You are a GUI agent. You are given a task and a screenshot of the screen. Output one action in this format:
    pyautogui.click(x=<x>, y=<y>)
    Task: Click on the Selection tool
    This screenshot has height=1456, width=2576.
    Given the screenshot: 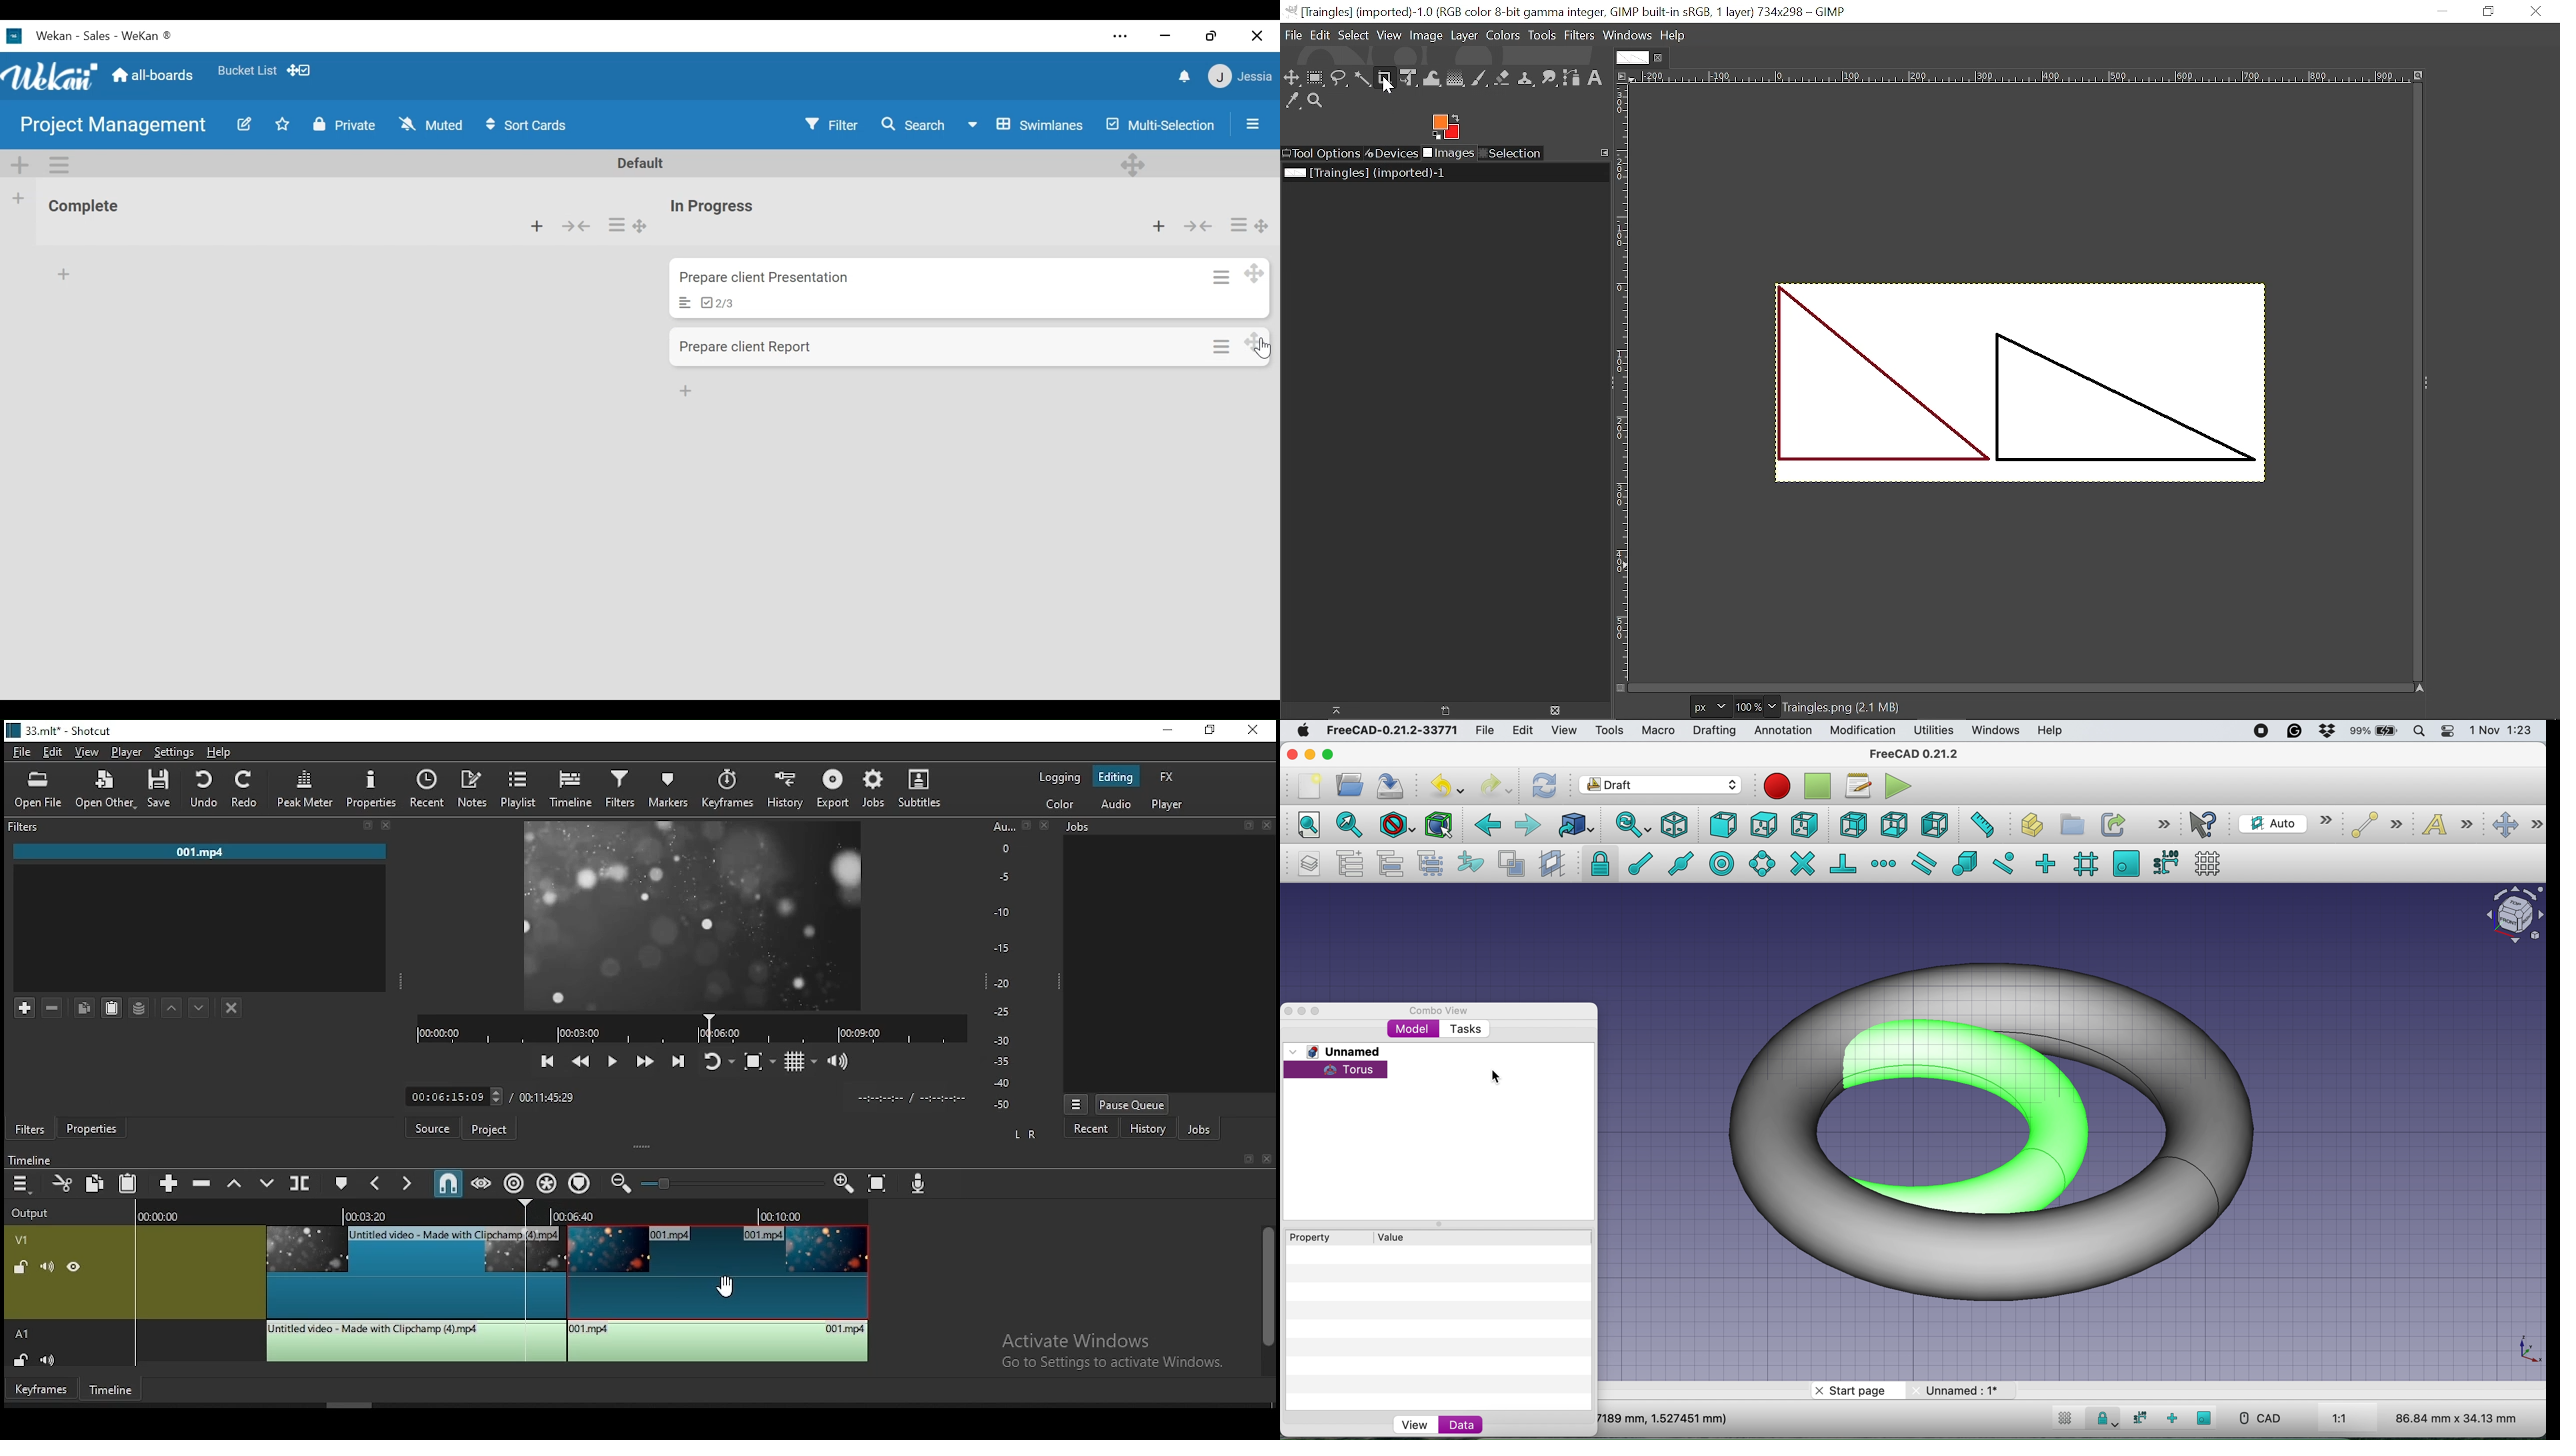 What is the action you would take?
    pyautogui.click(x=1511, y=153)
    